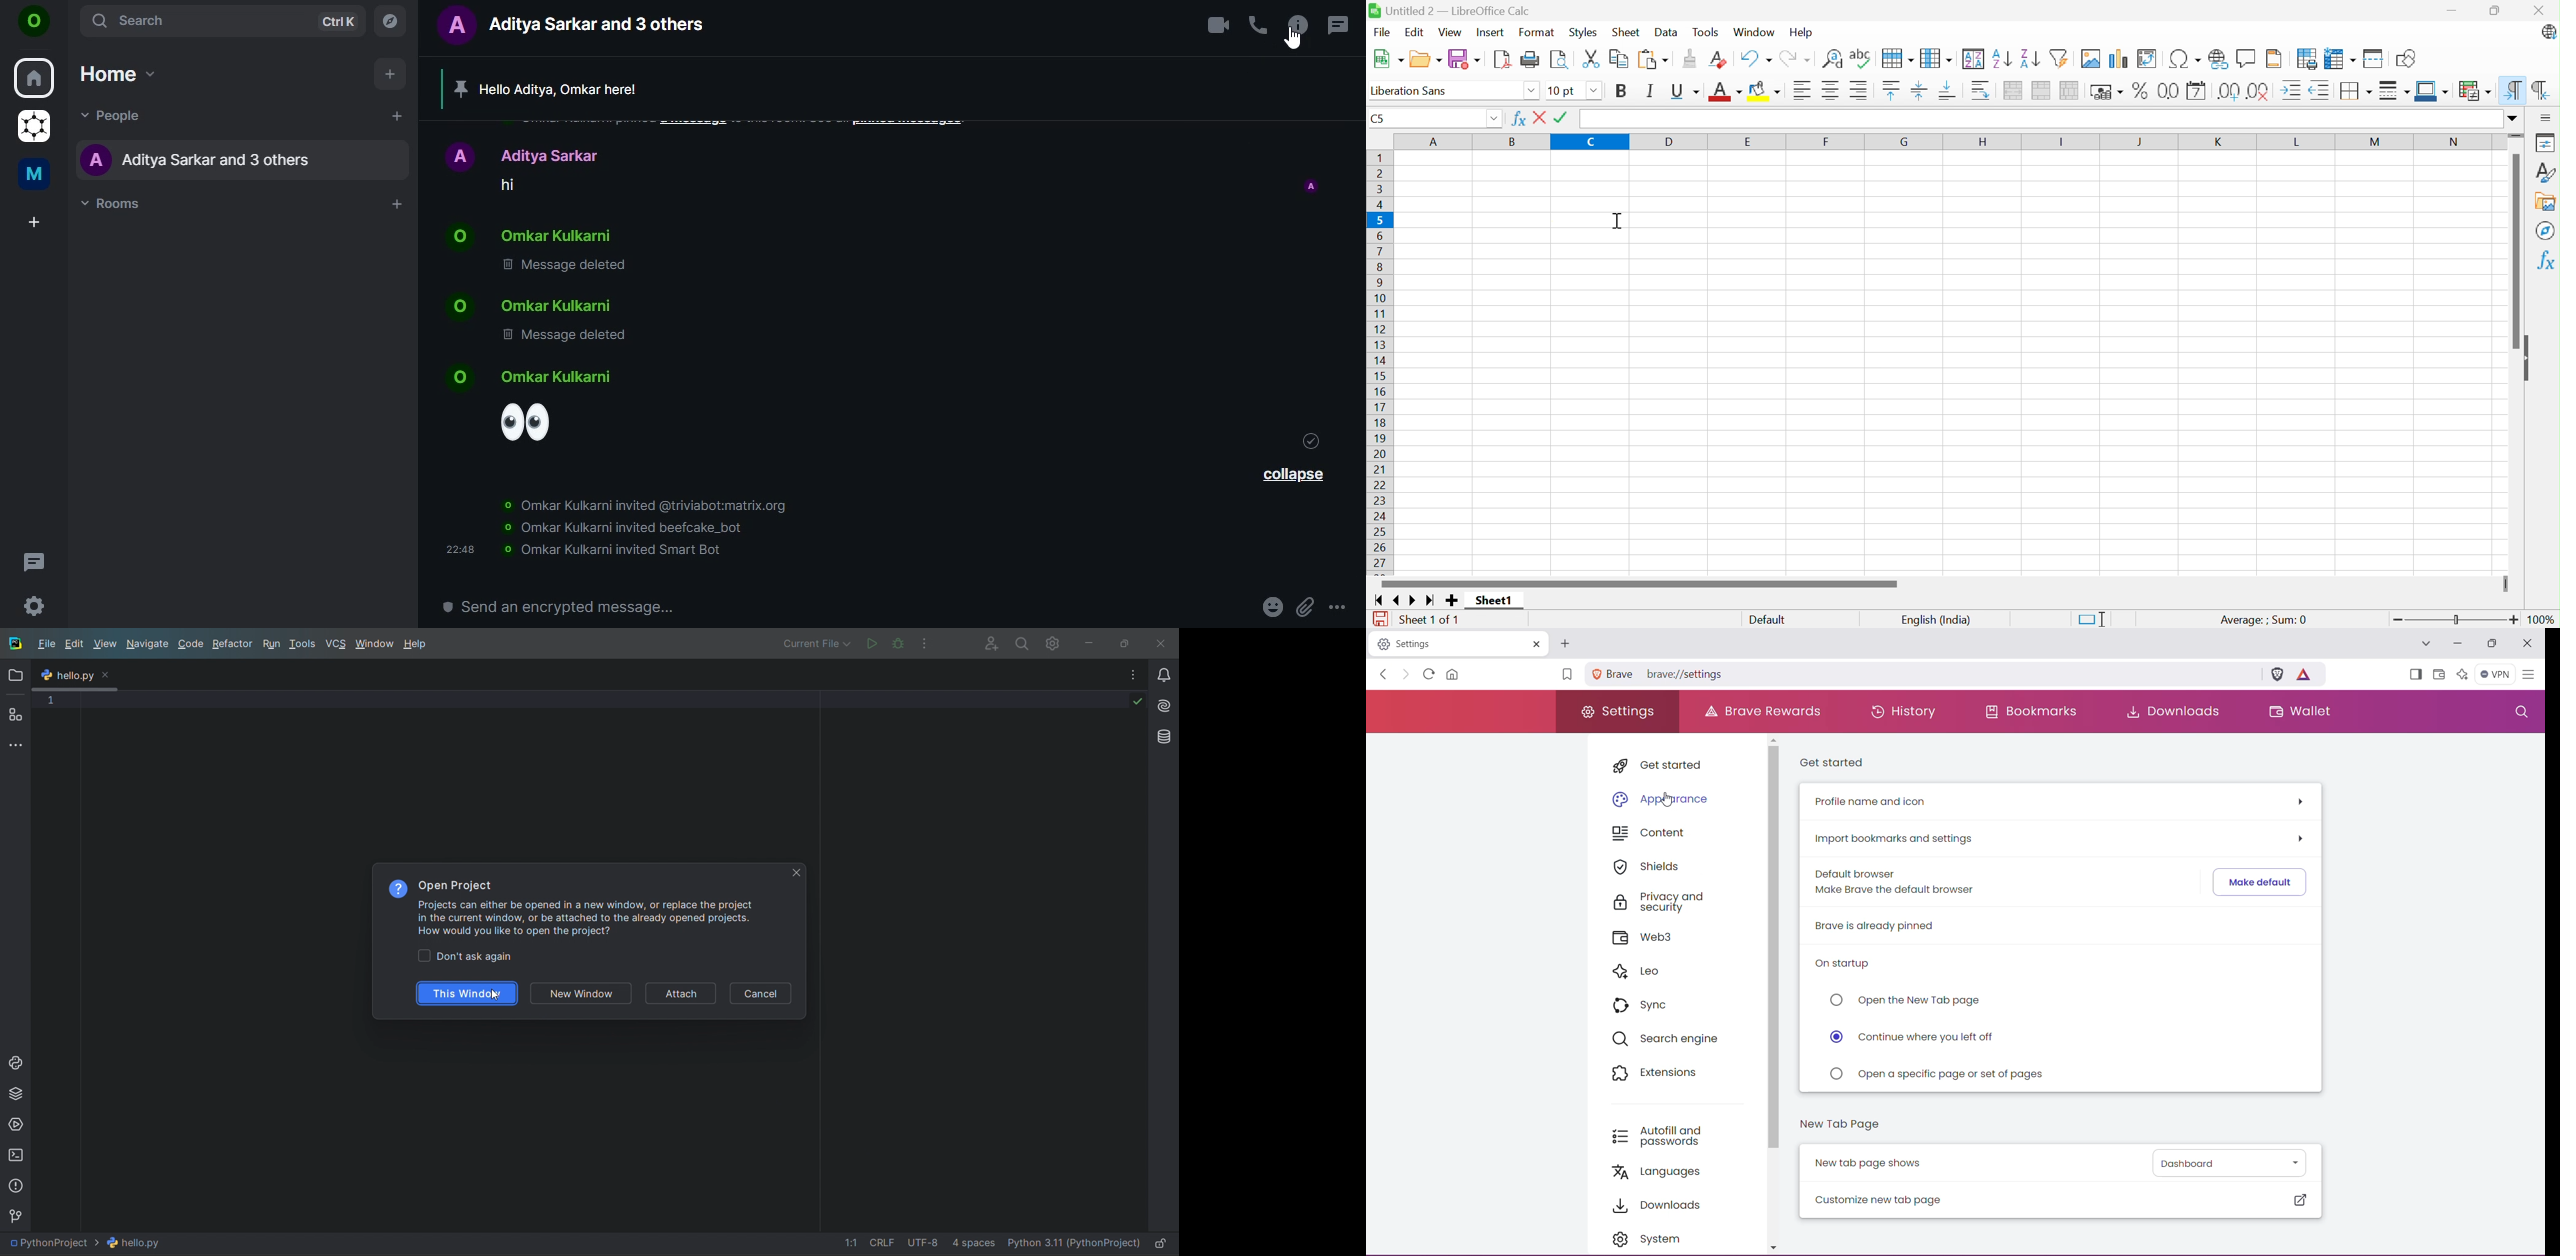 This screenshot has height=1260, width=2576. I want to click on code check, so click(1129, 704).